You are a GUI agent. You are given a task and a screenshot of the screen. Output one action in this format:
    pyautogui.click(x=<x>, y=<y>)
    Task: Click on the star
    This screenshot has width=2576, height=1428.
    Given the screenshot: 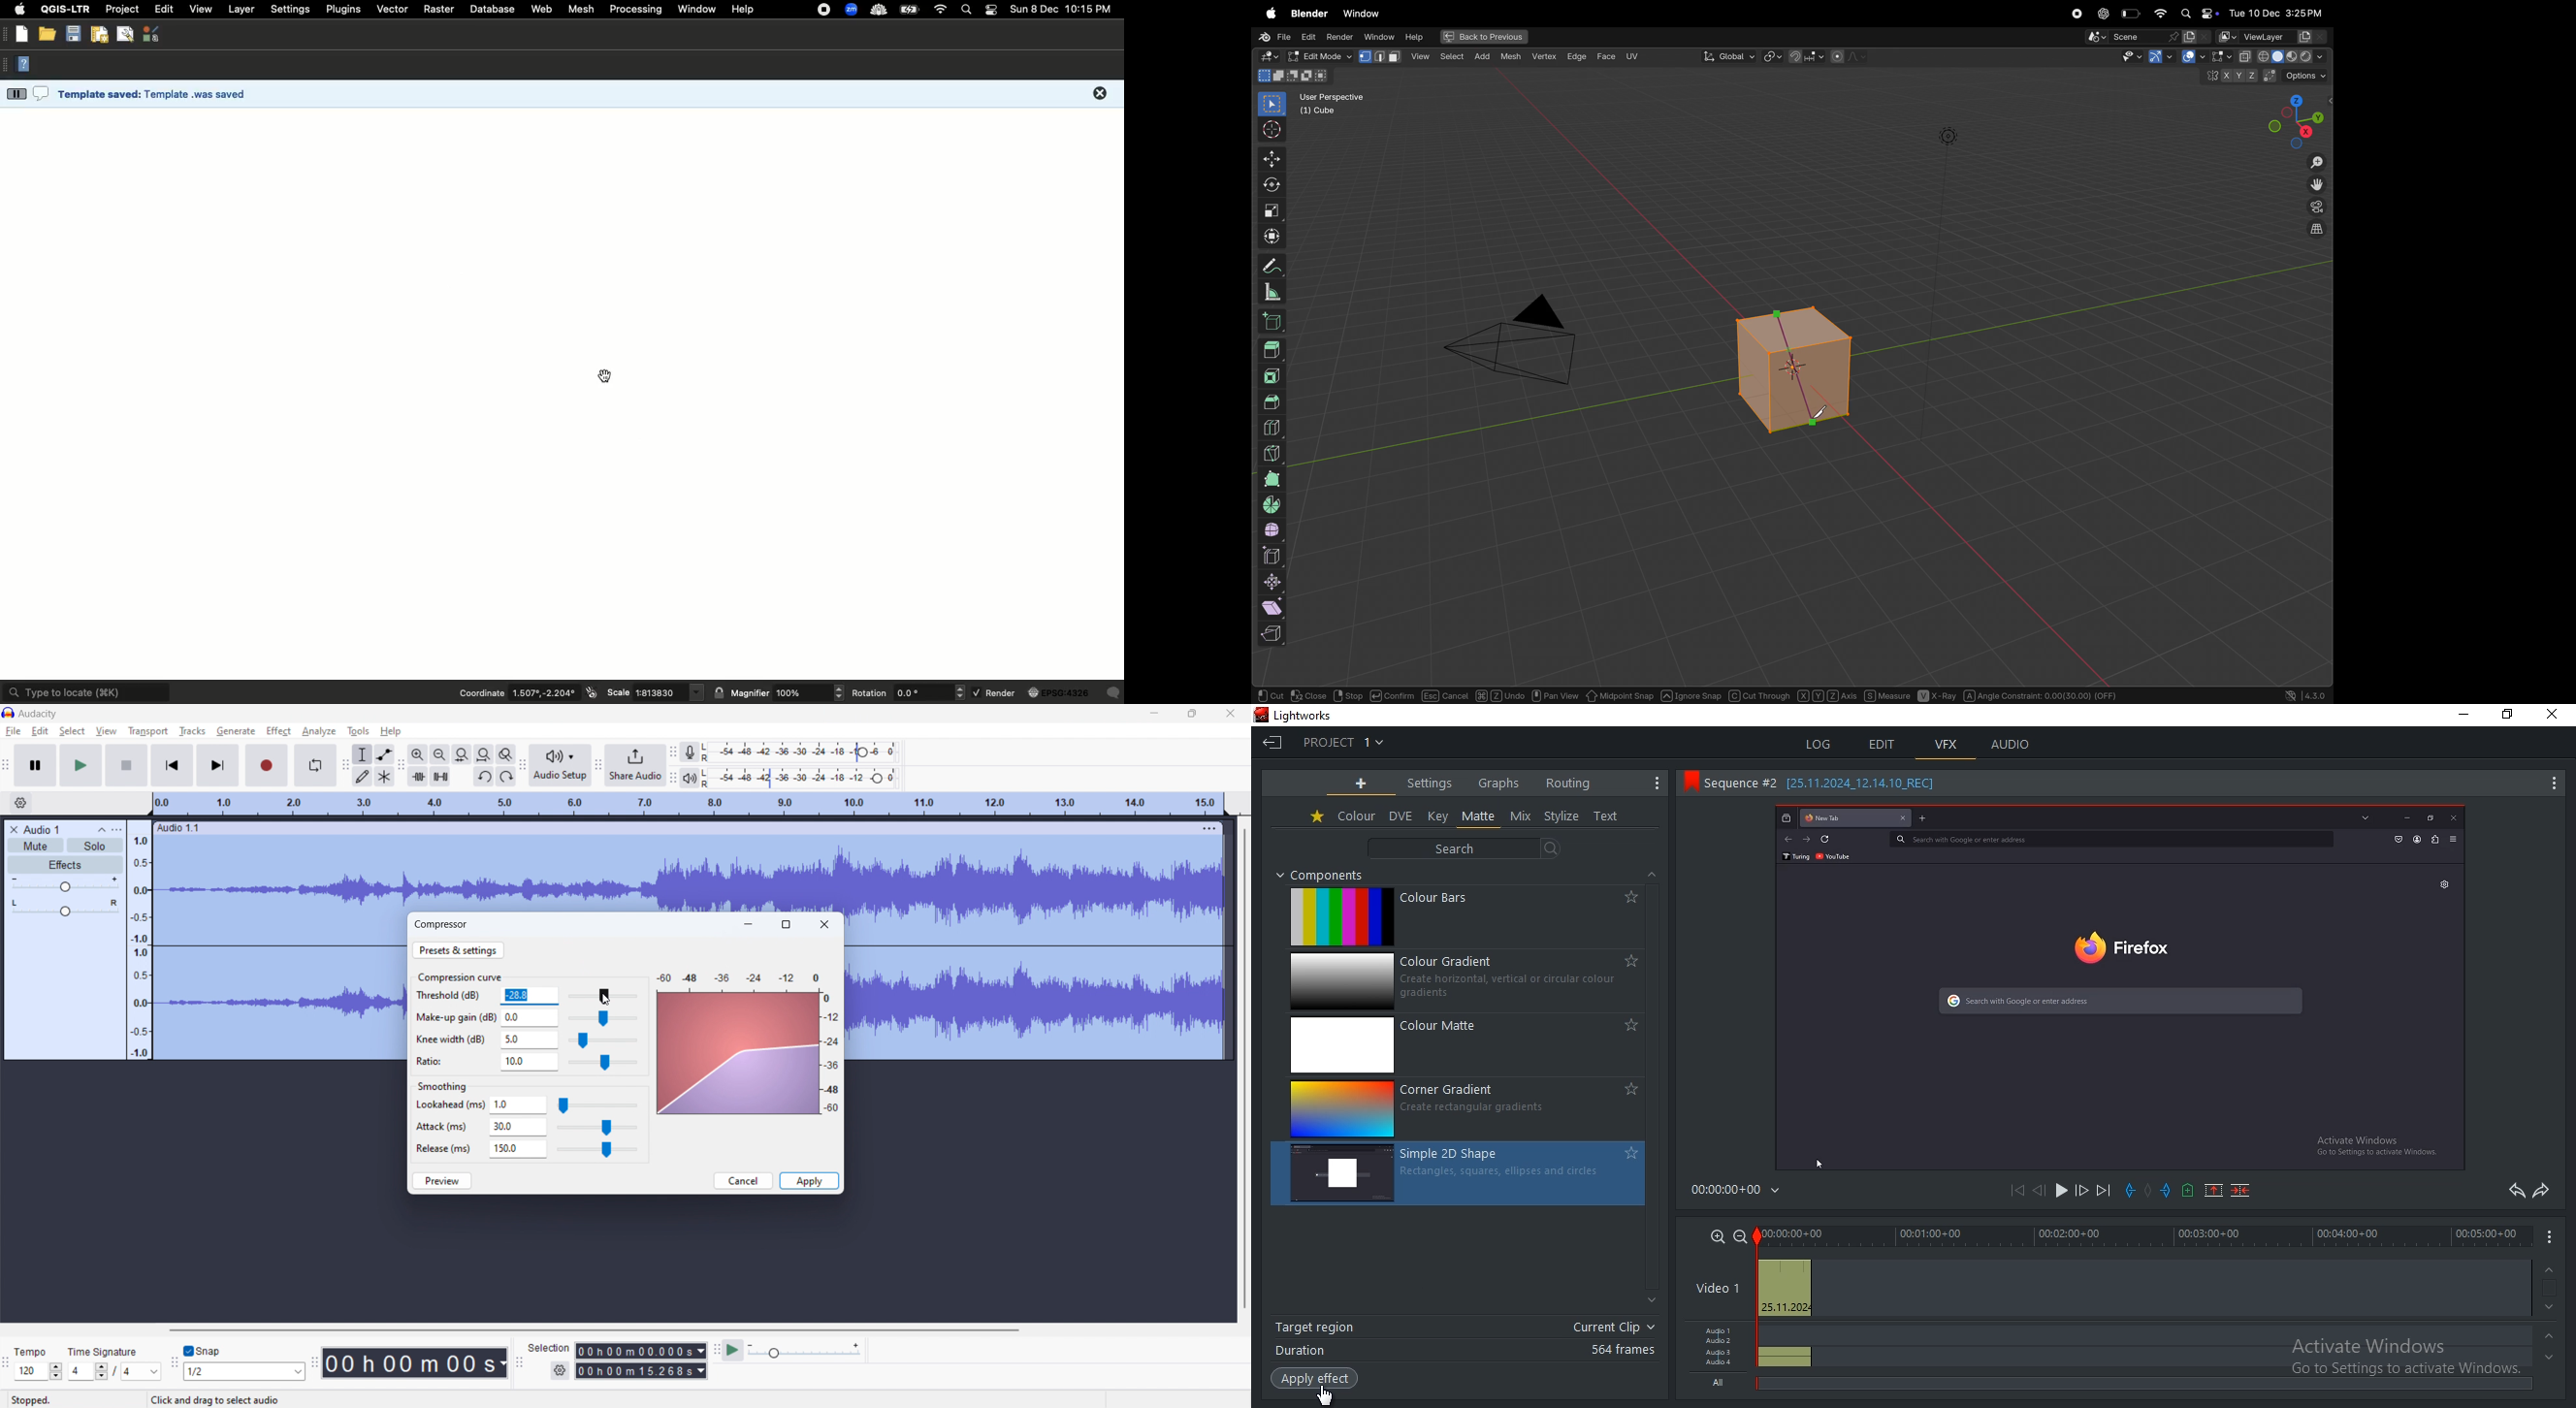 What is the action you would take?
    pyautogui.click(x=1318, y=817)
    